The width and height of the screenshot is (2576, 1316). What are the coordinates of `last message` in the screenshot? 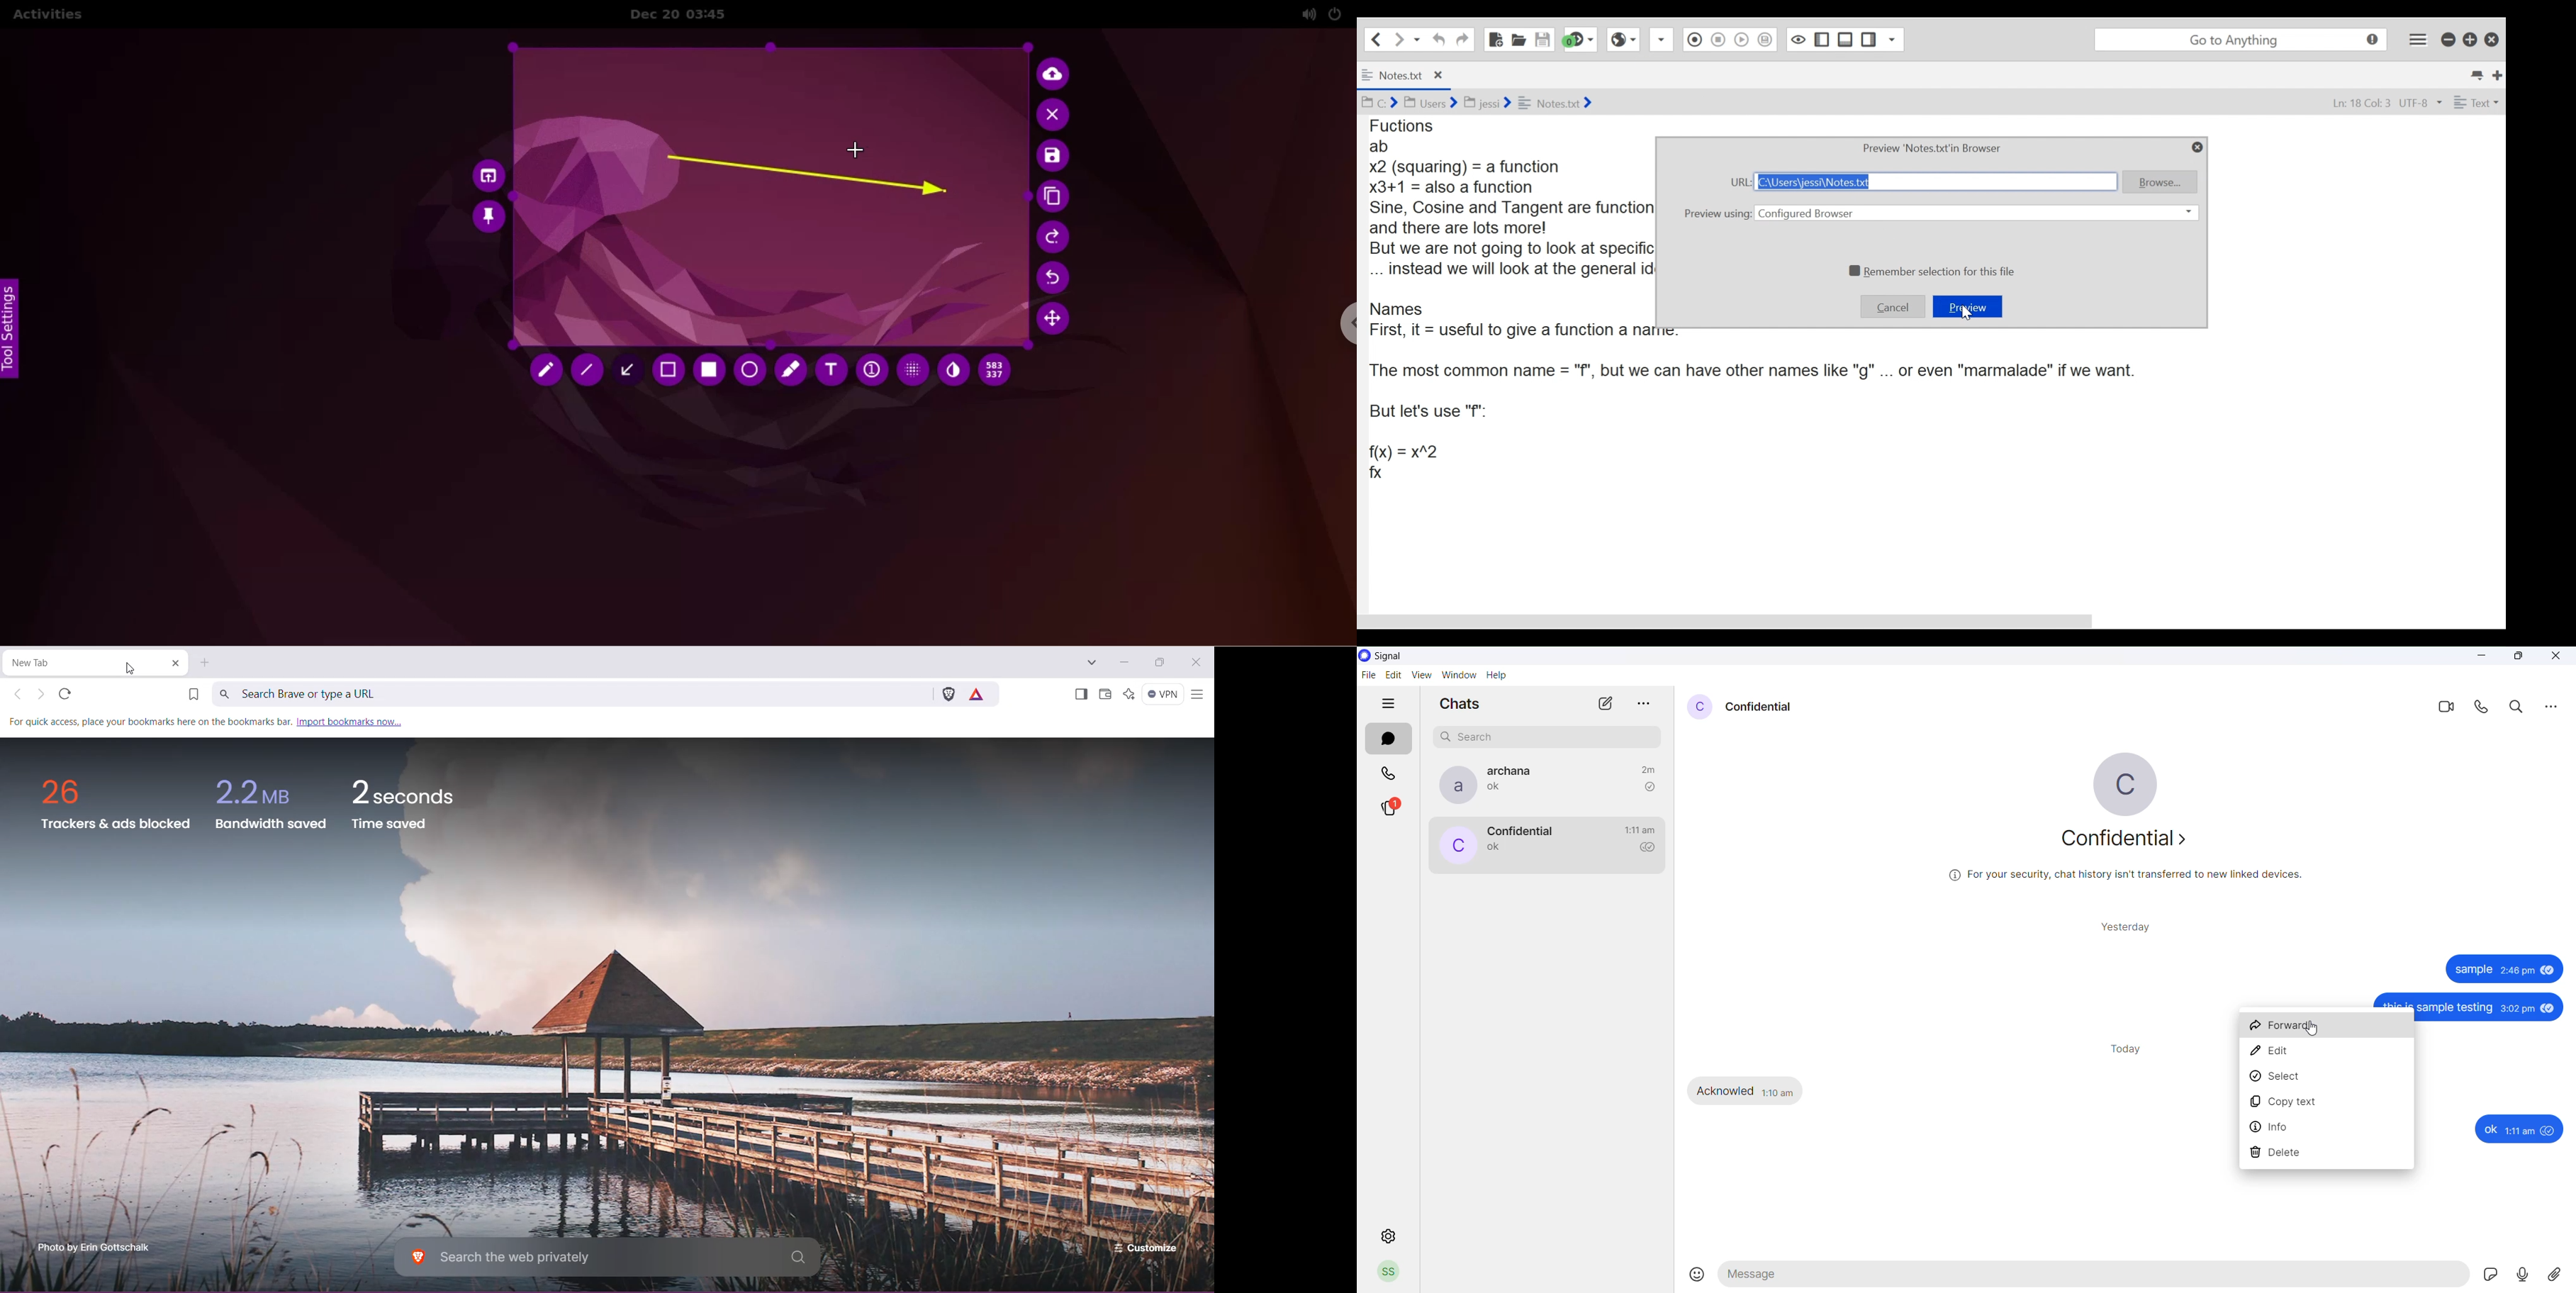 It's located at (1495, 848).